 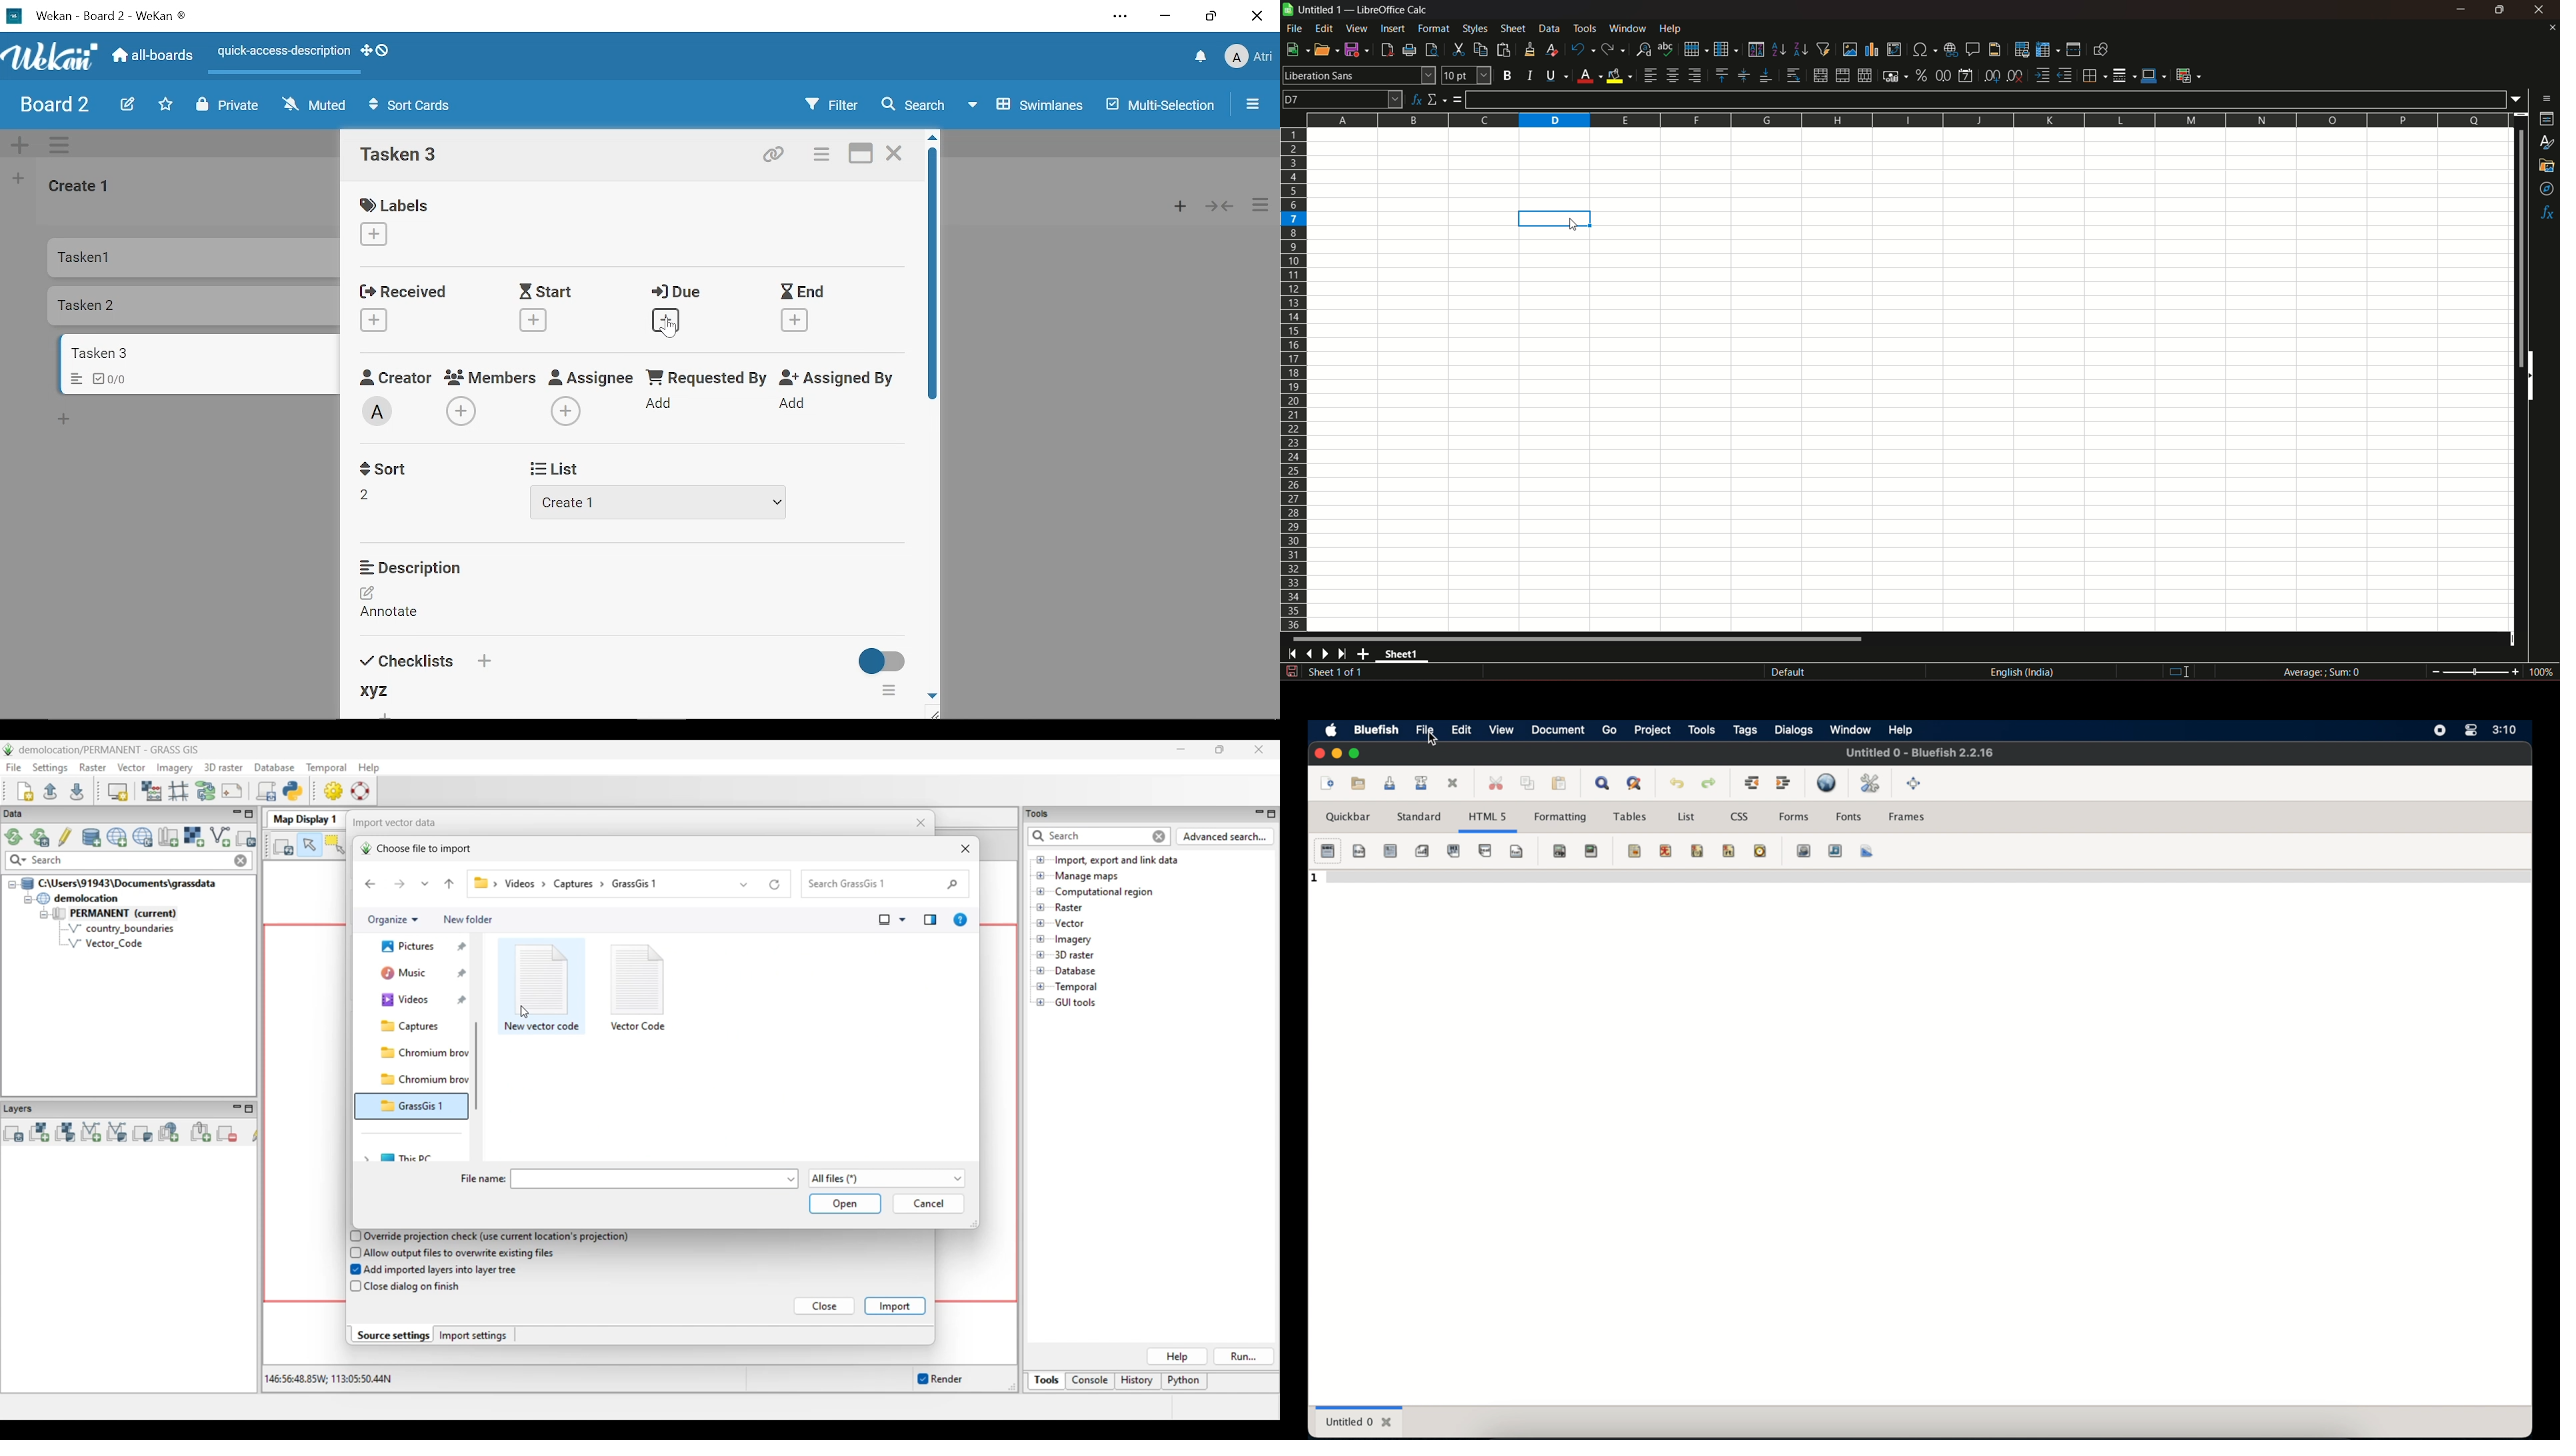 What do you see at coordinates (237, 815) in the screenshot?
I see `Minimize Data menu` at bounding box center [237, 815].